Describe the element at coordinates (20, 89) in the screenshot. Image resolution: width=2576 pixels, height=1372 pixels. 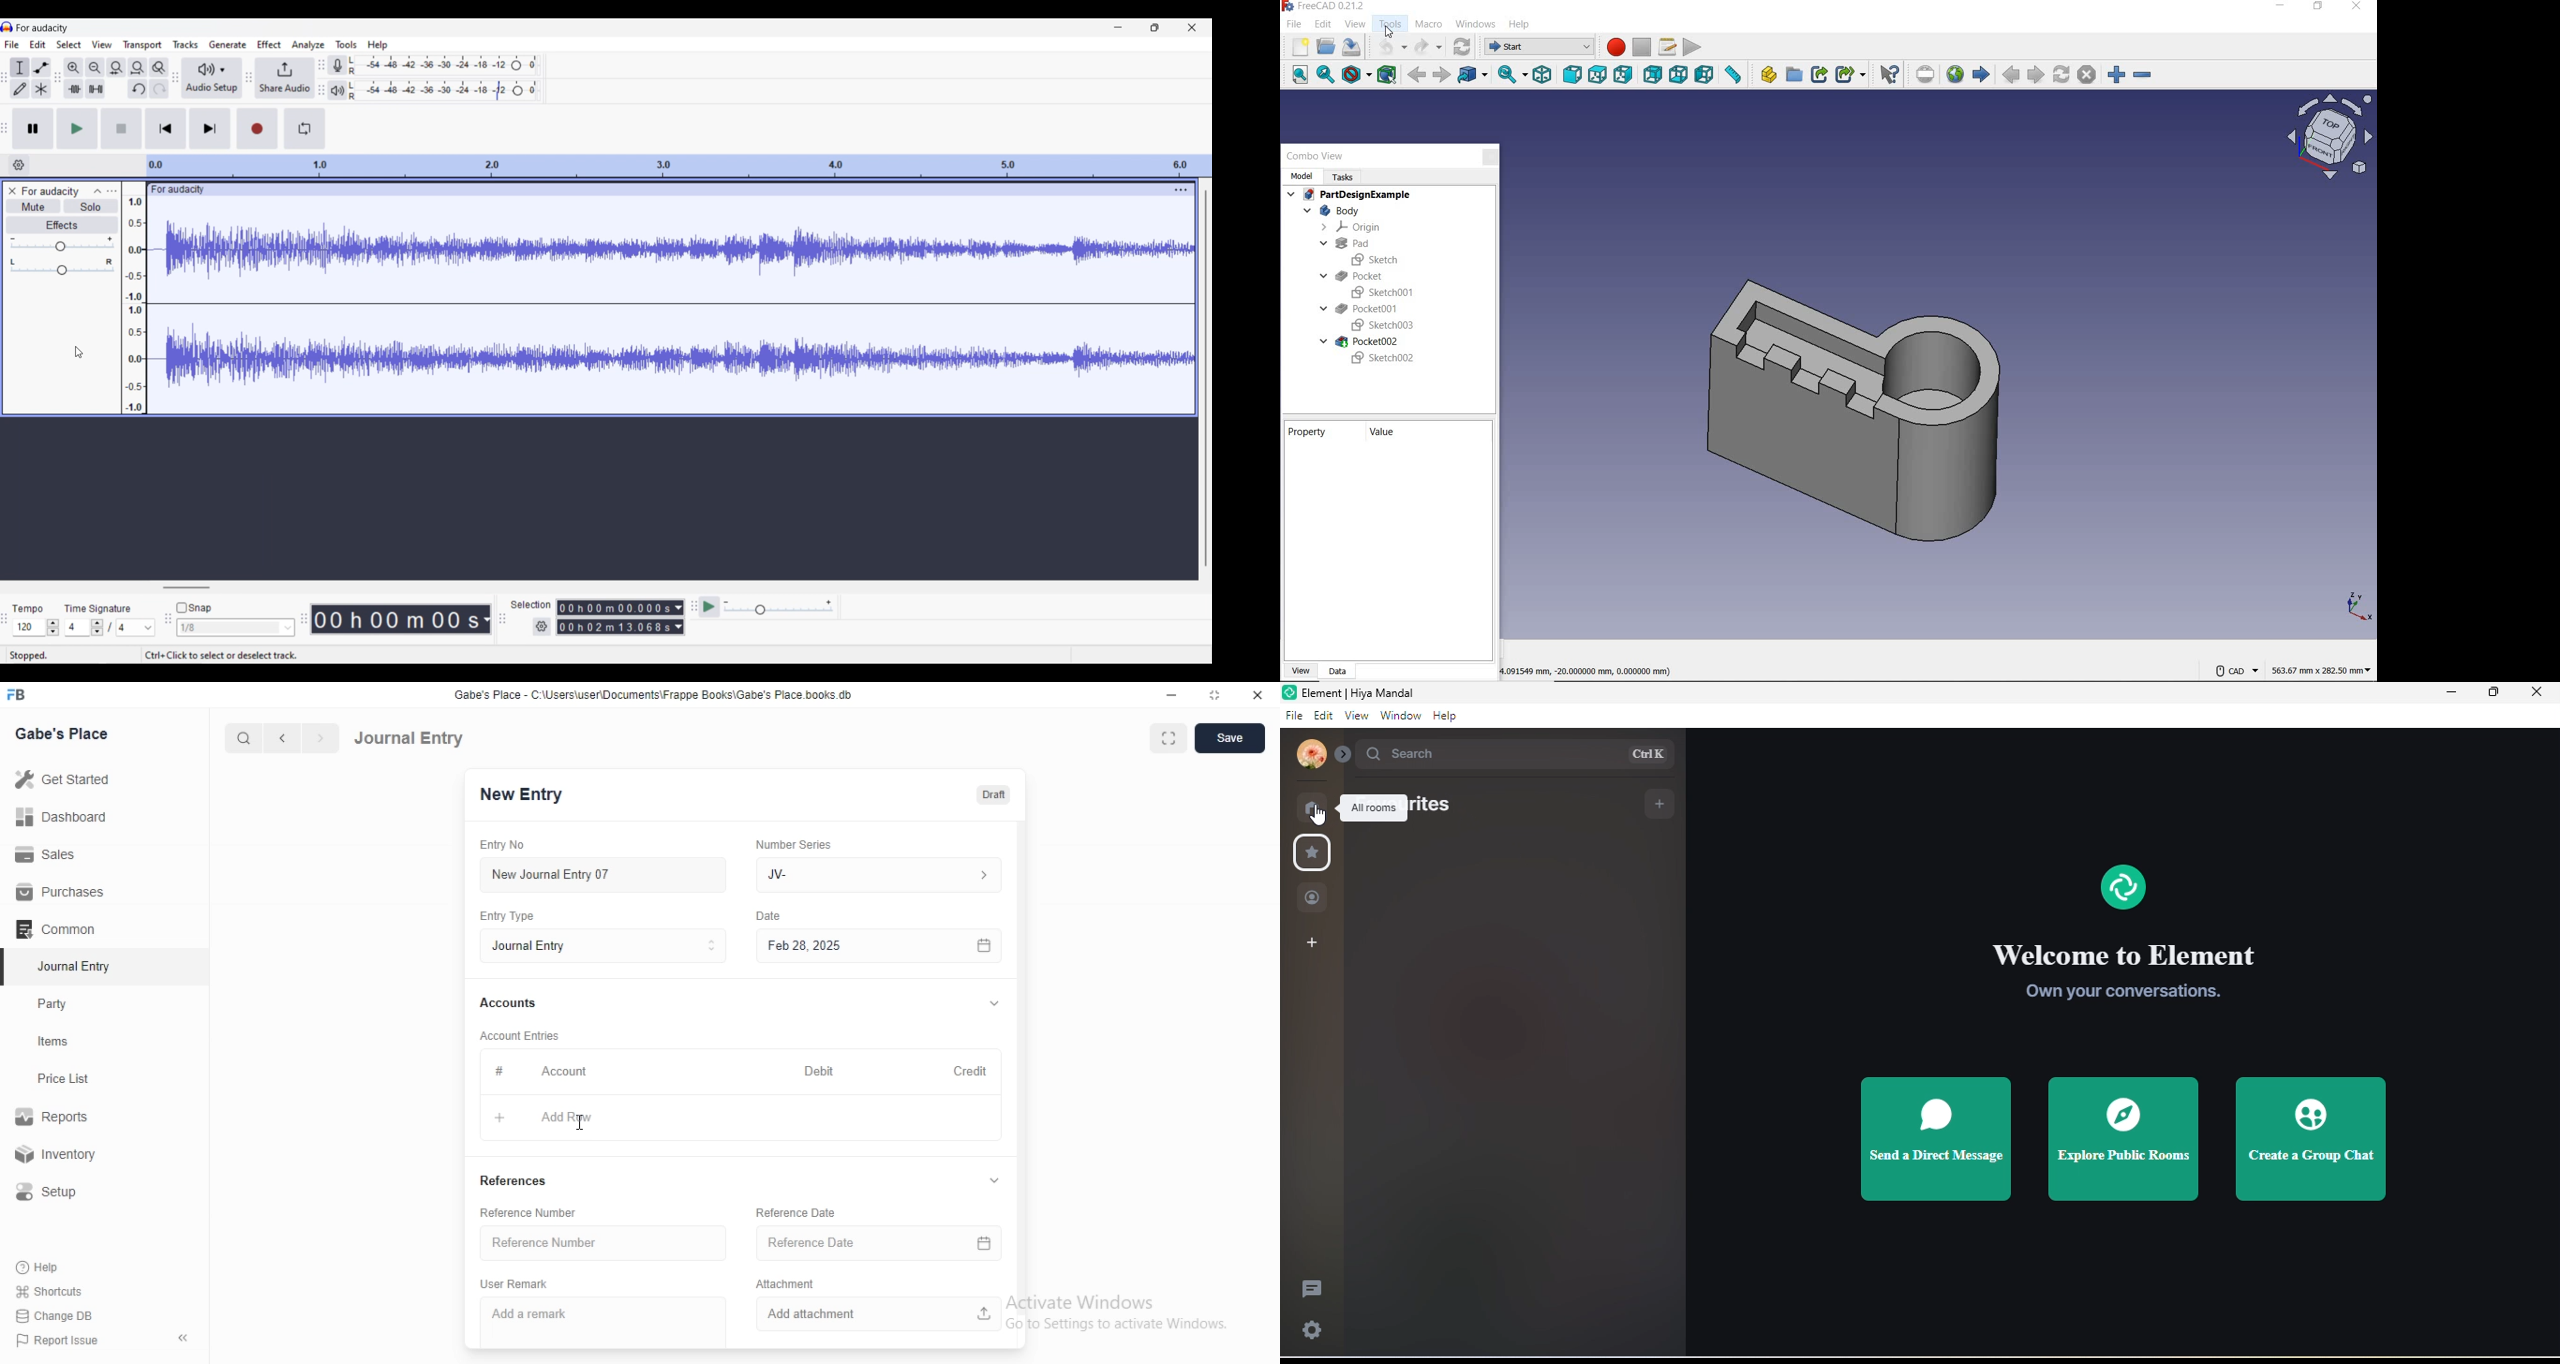
I see `Draw tool` at that location.